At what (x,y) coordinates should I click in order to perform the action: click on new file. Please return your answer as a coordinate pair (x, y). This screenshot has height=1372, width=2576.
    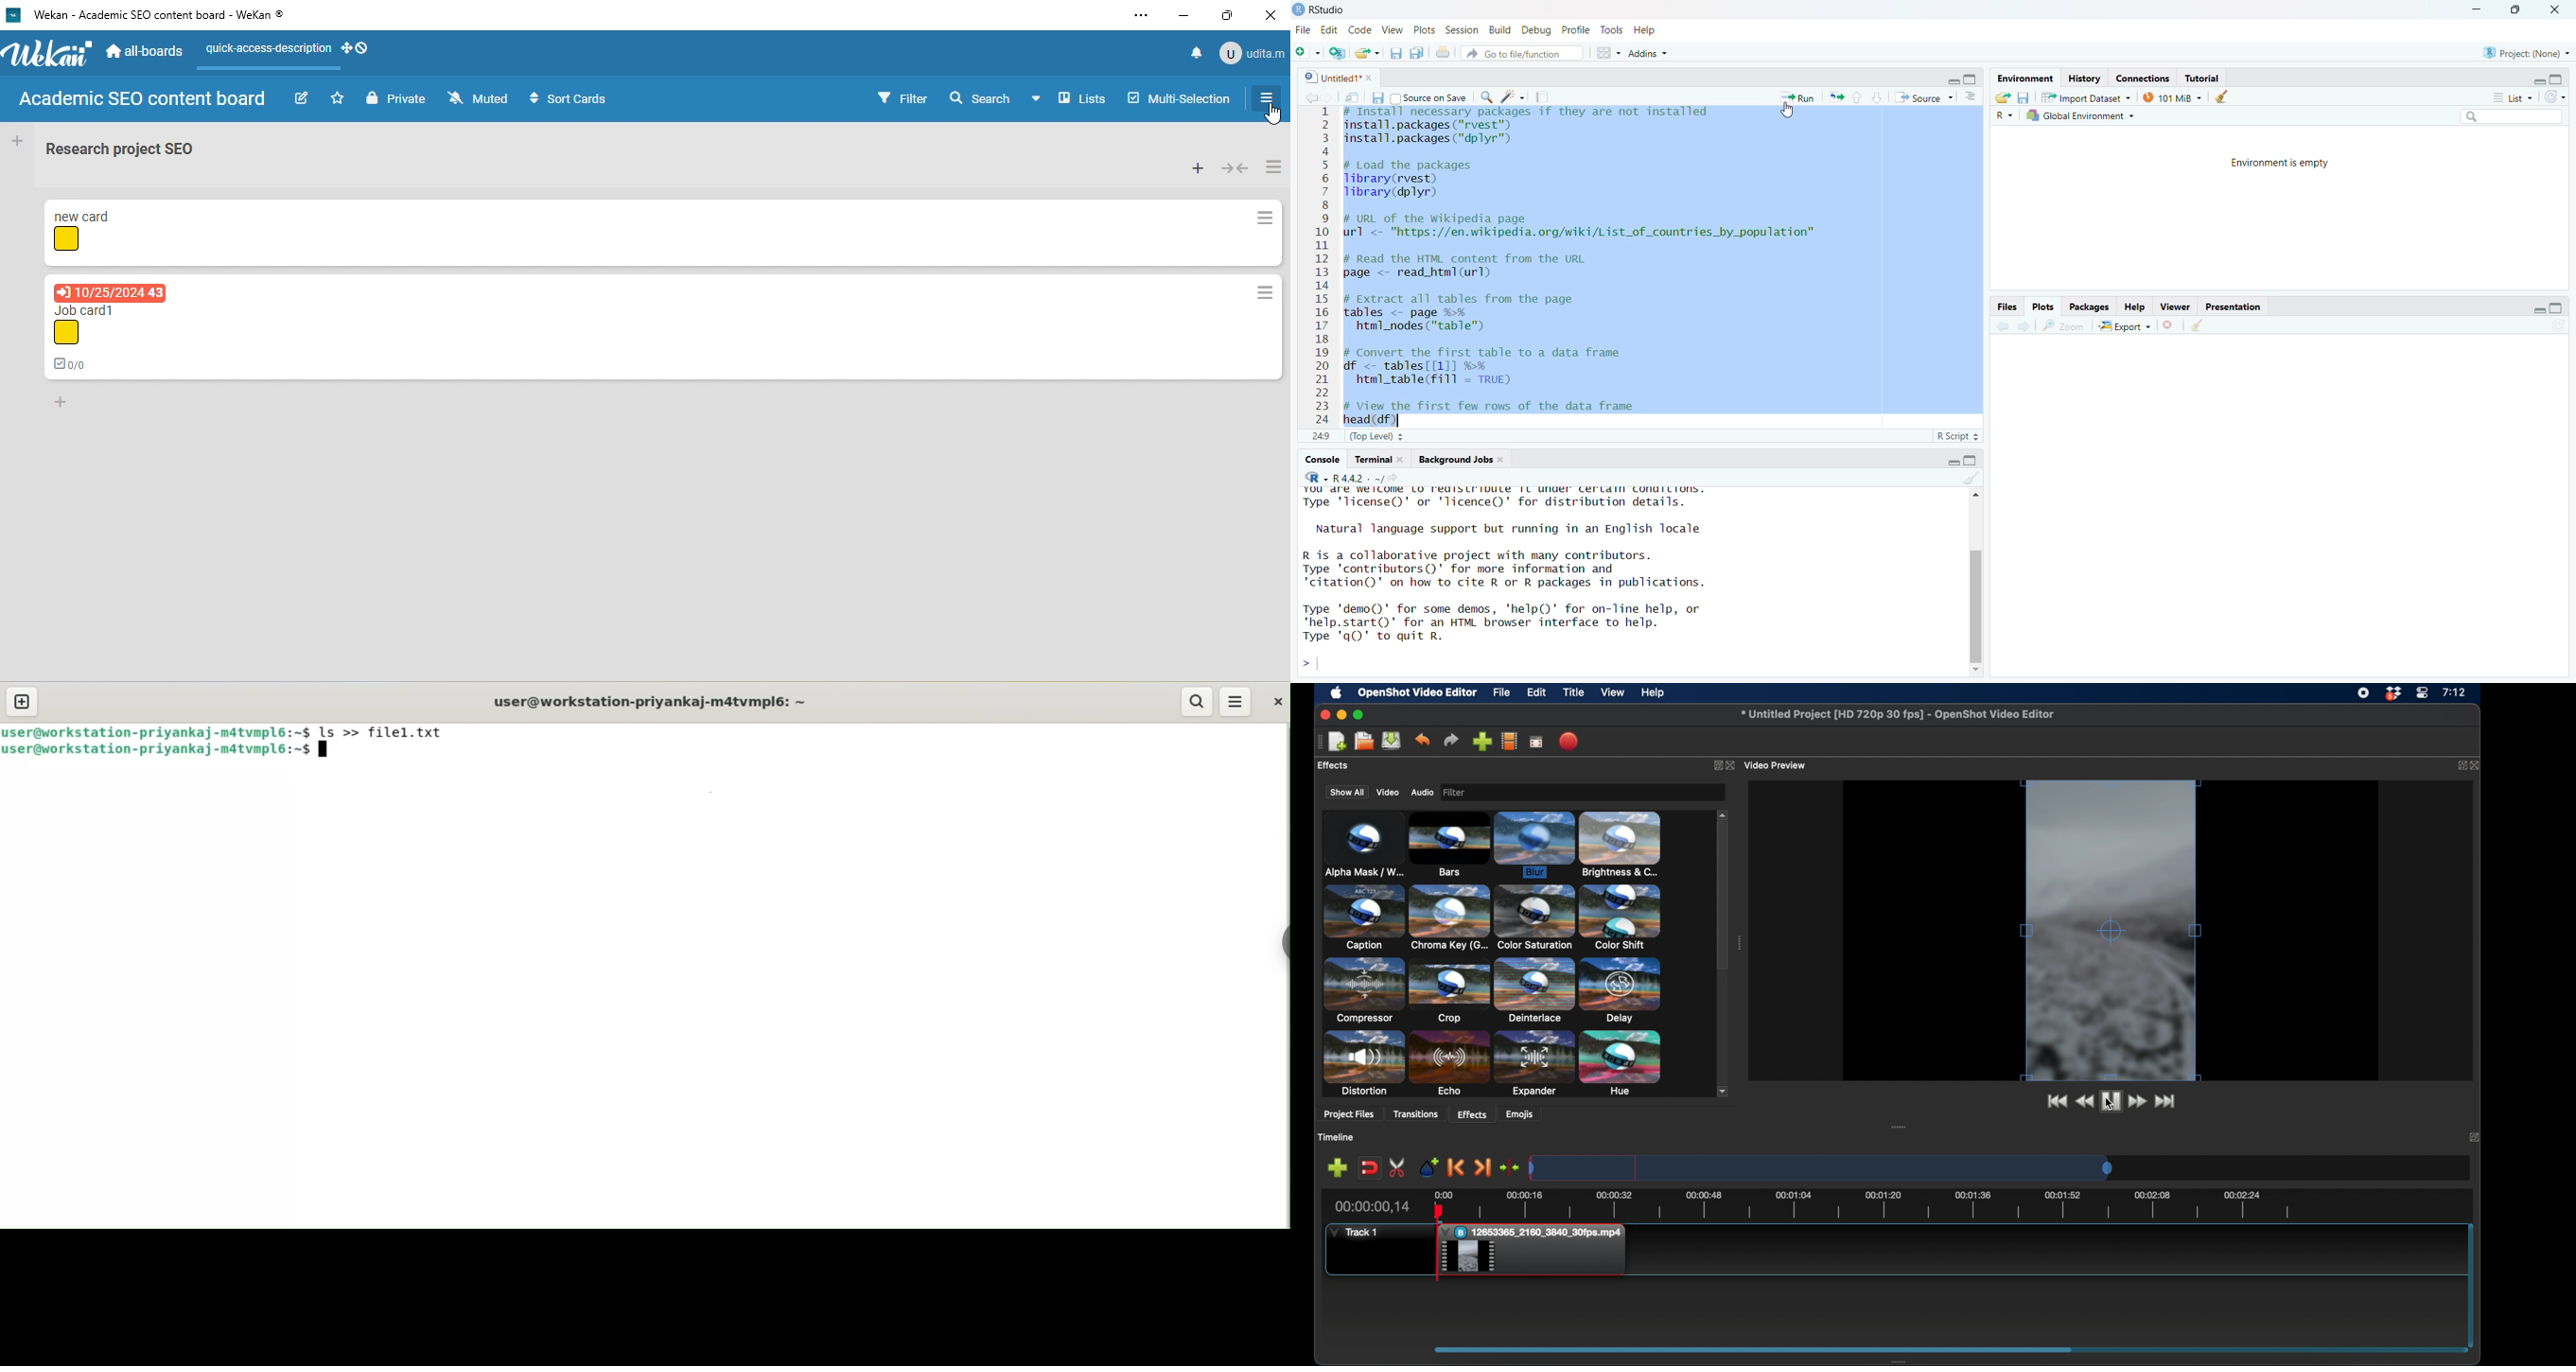
    Looking at the image, I should click on (1307, 52).